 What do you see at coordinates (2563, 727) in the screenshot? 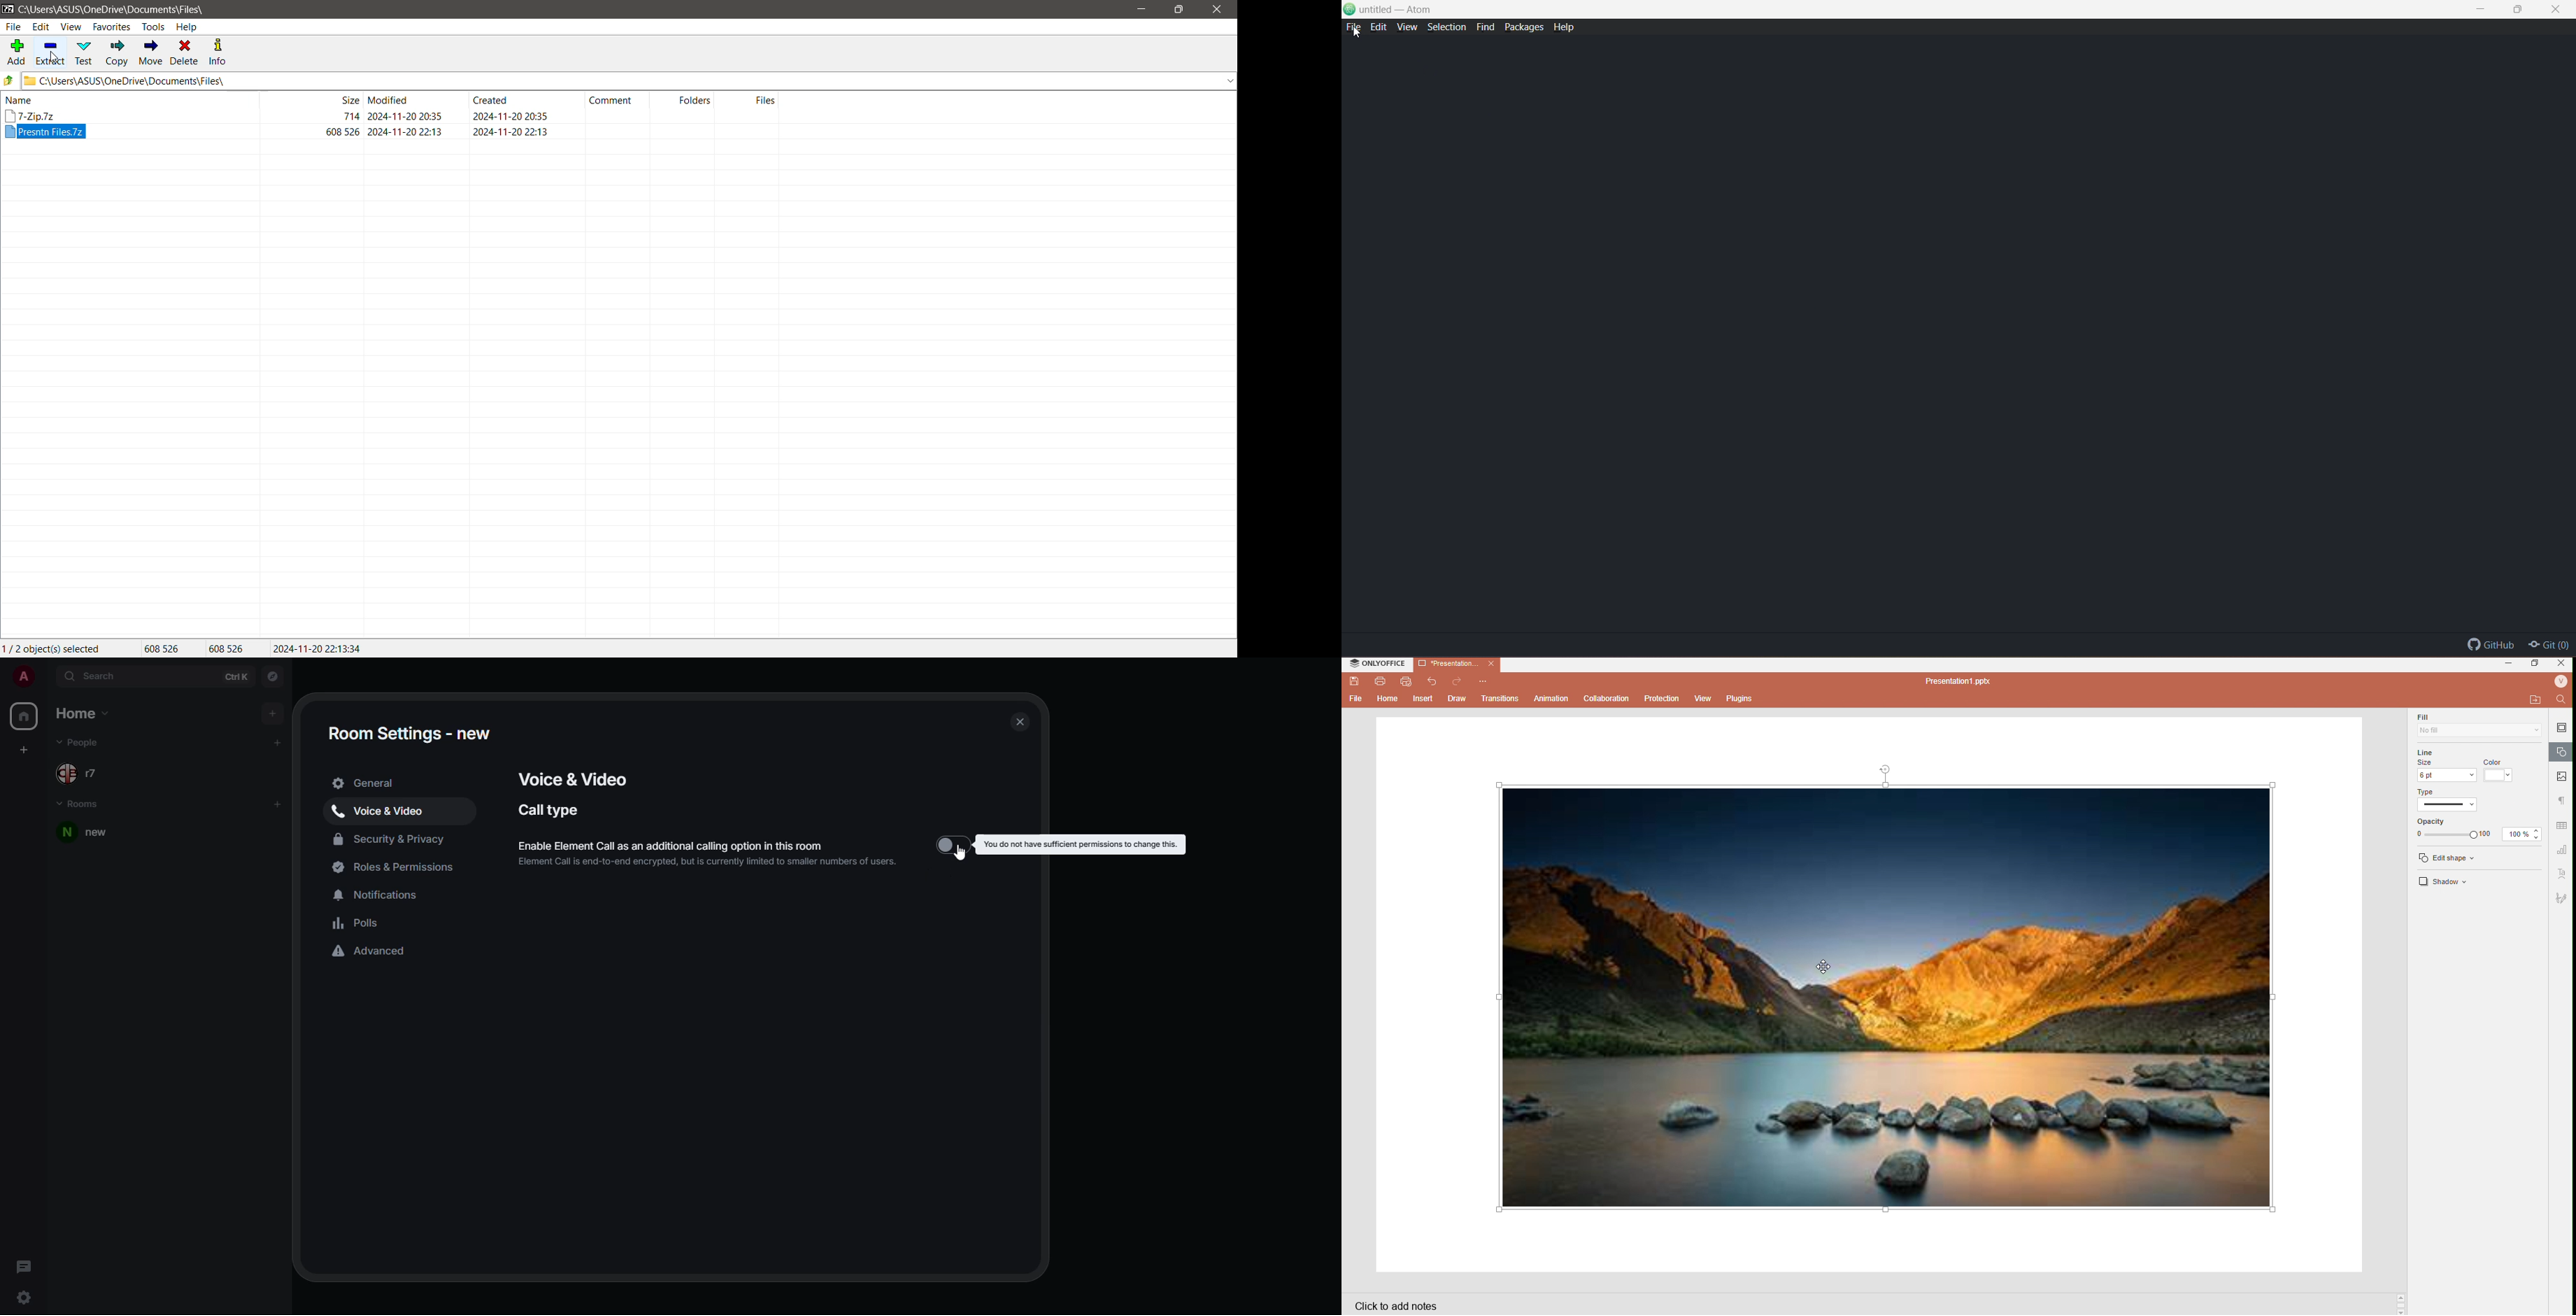
I see `Slide settings` at bounding box center [2563, 727].